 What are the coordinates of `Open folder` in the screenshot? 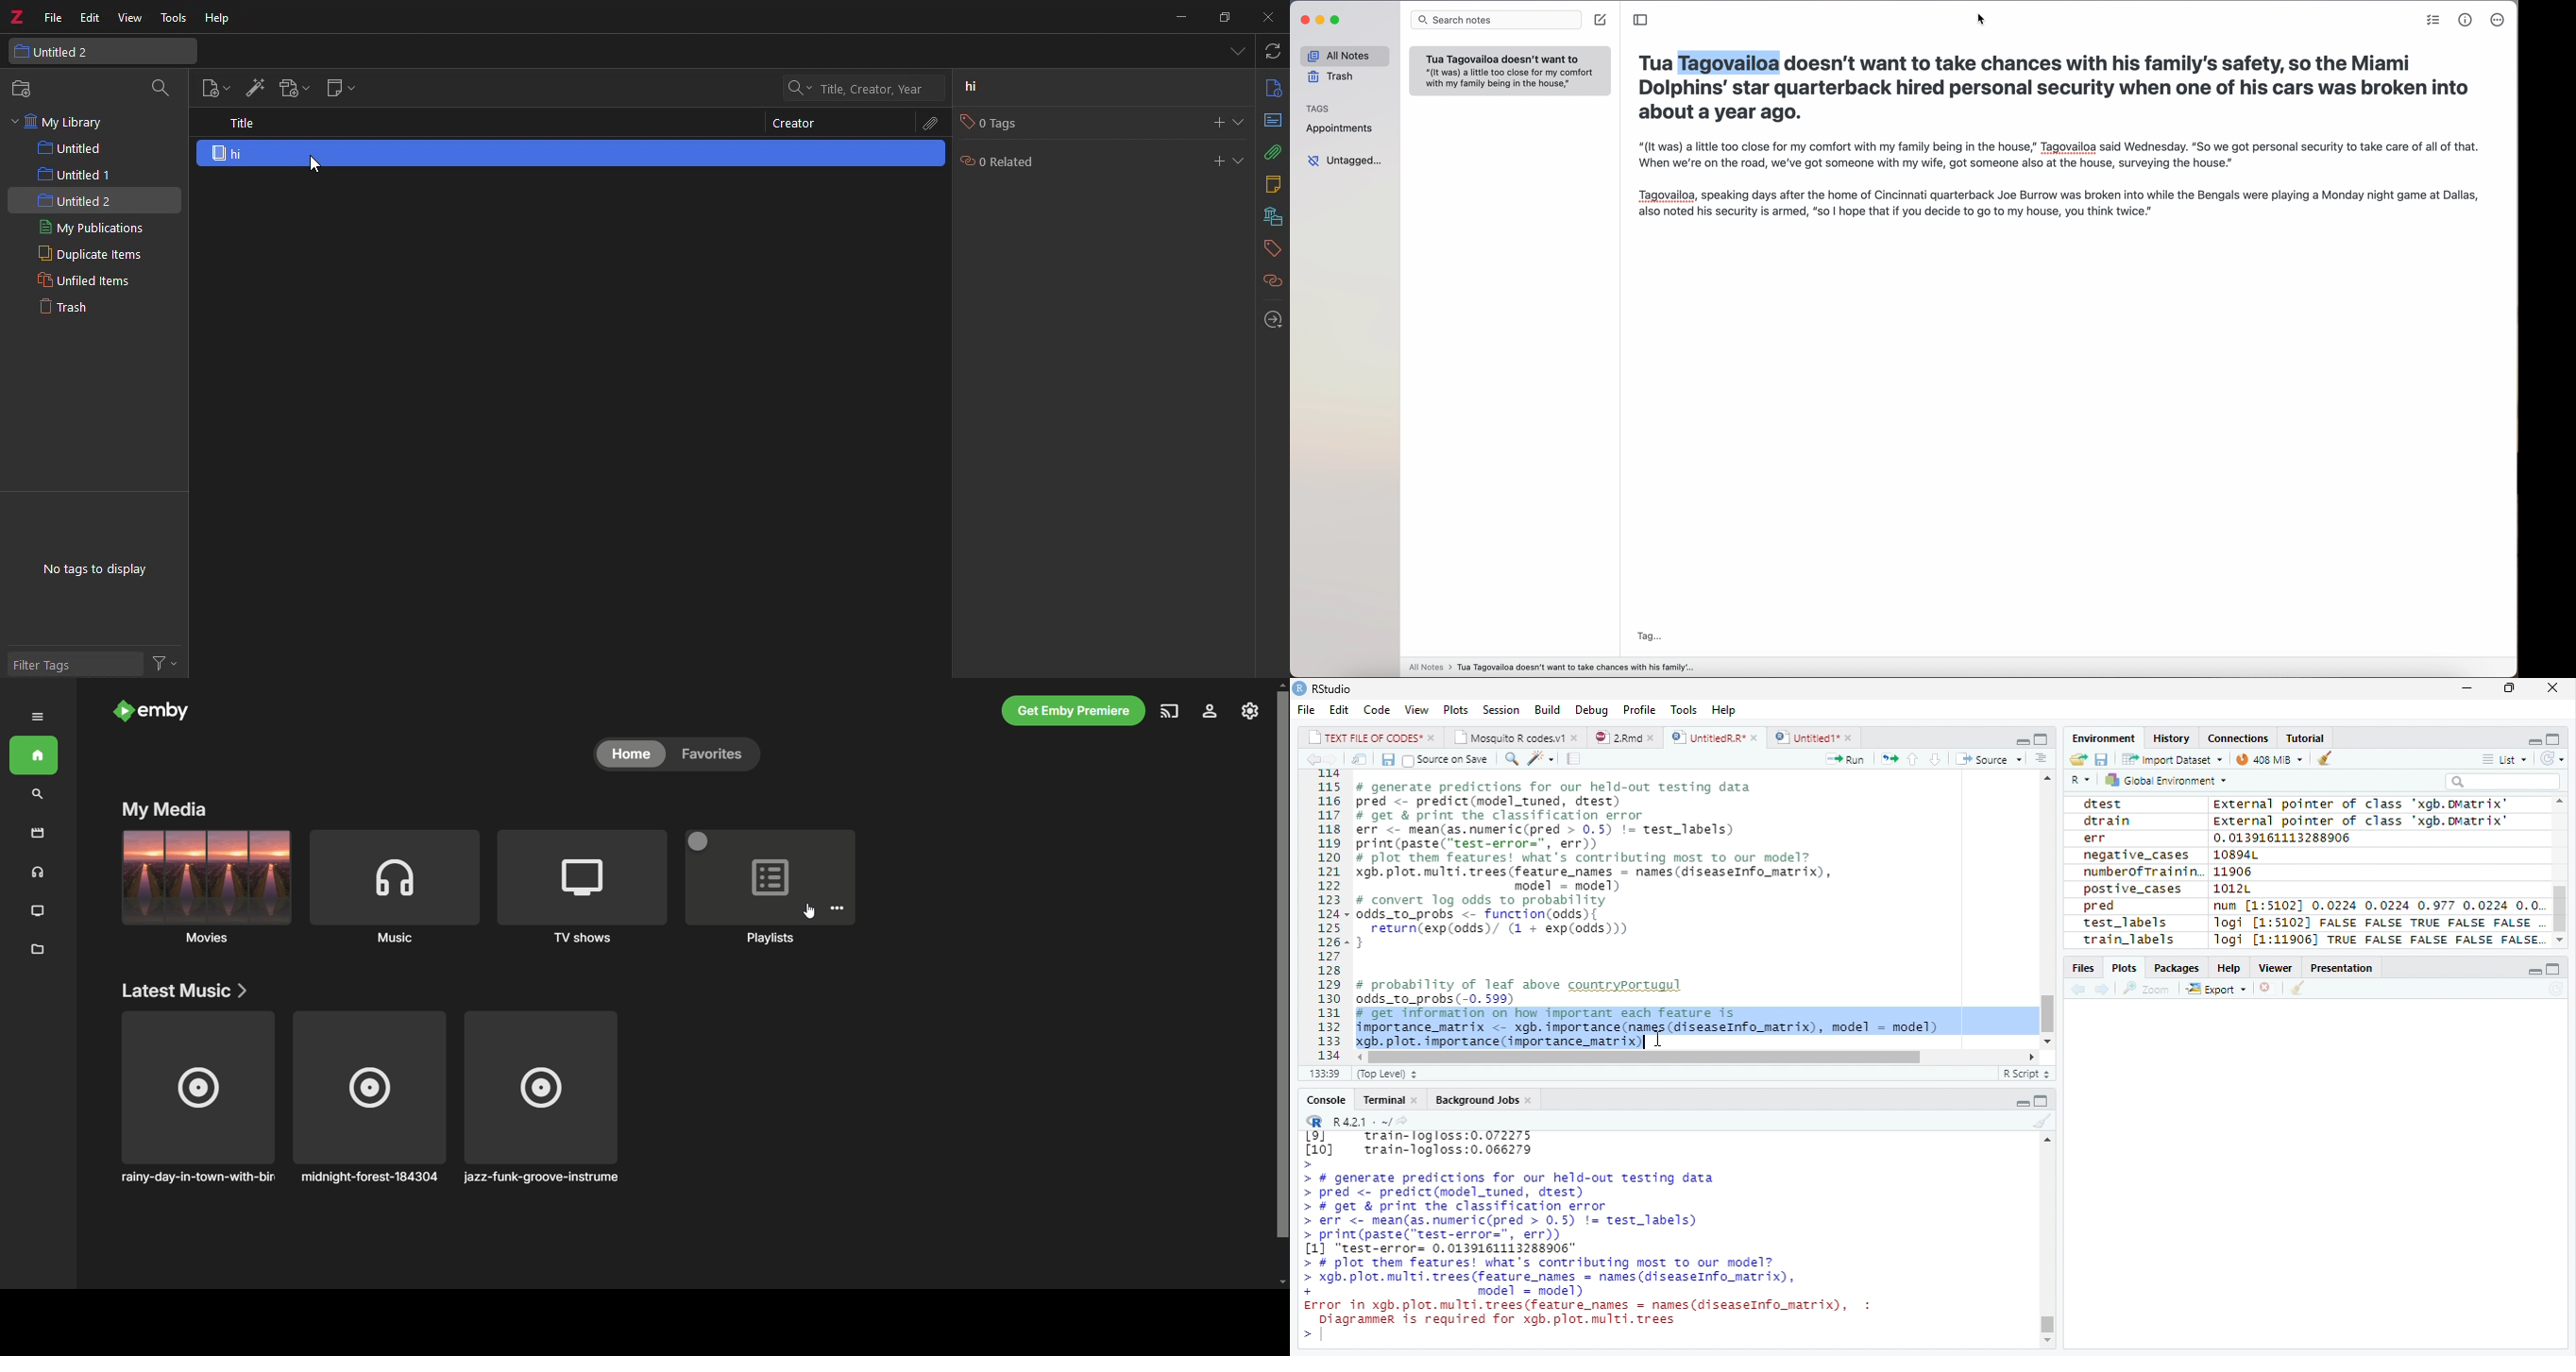 It's located at (2078, 758).